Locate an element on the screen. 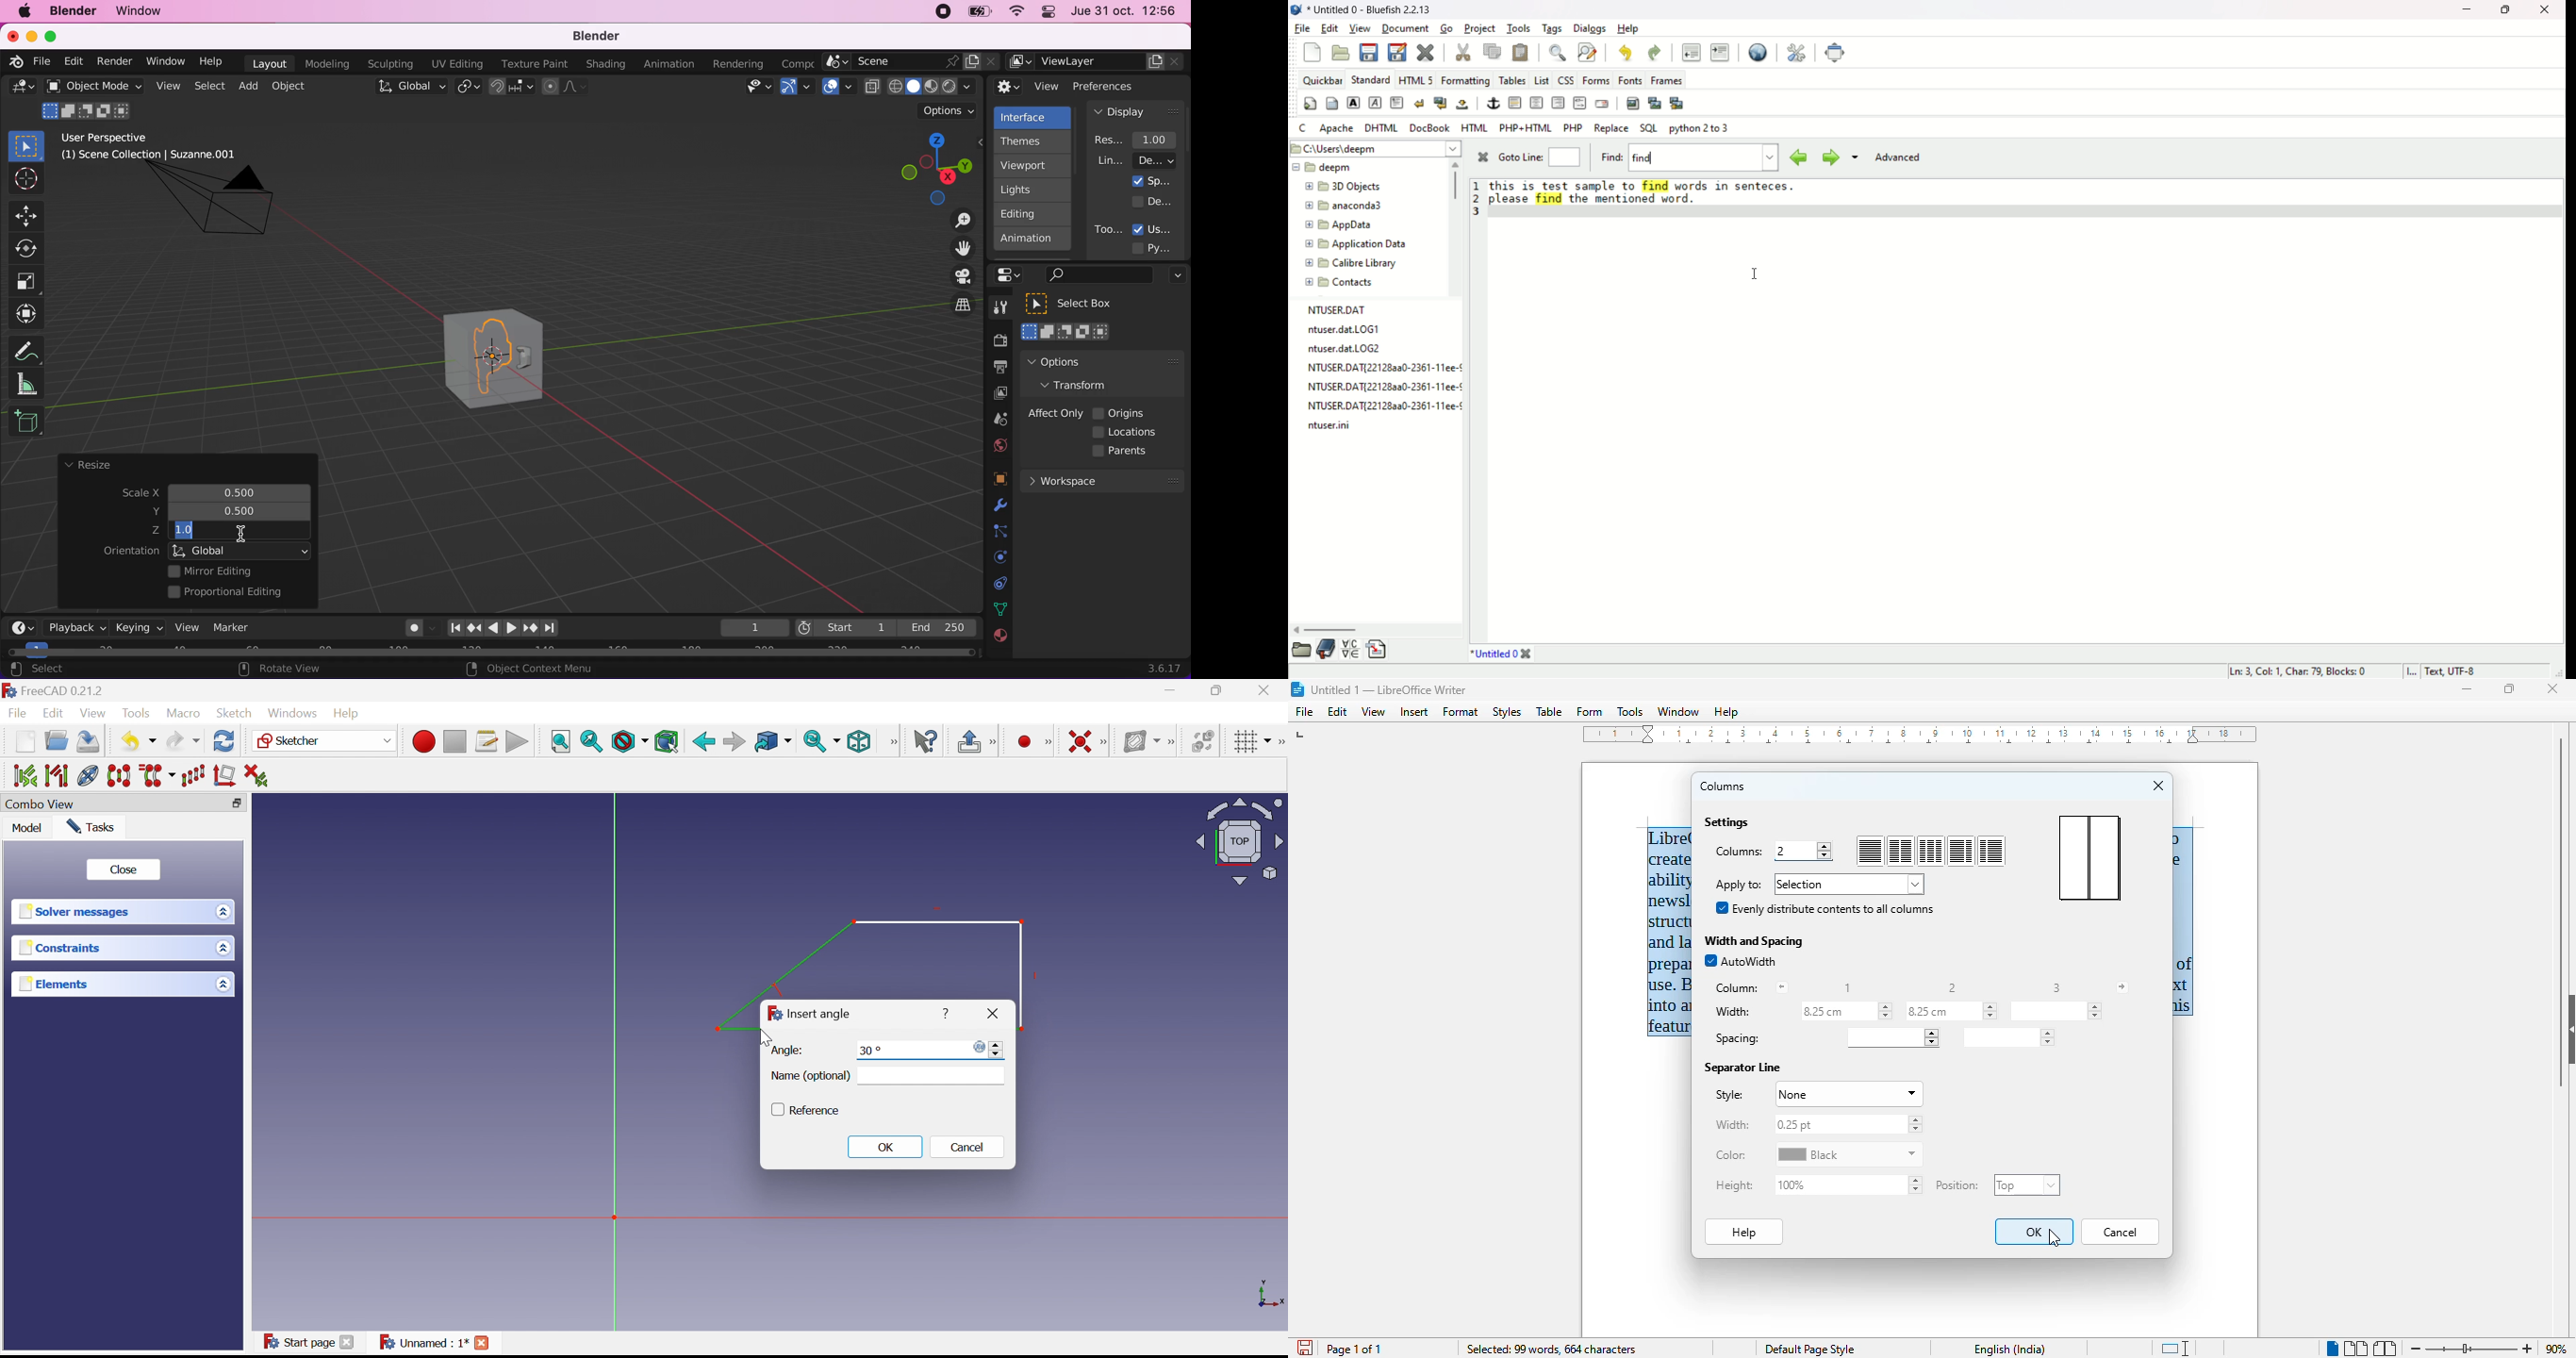 This screenshot has height=1372, width=2576. sculpting is located at coordinates (388, 63).